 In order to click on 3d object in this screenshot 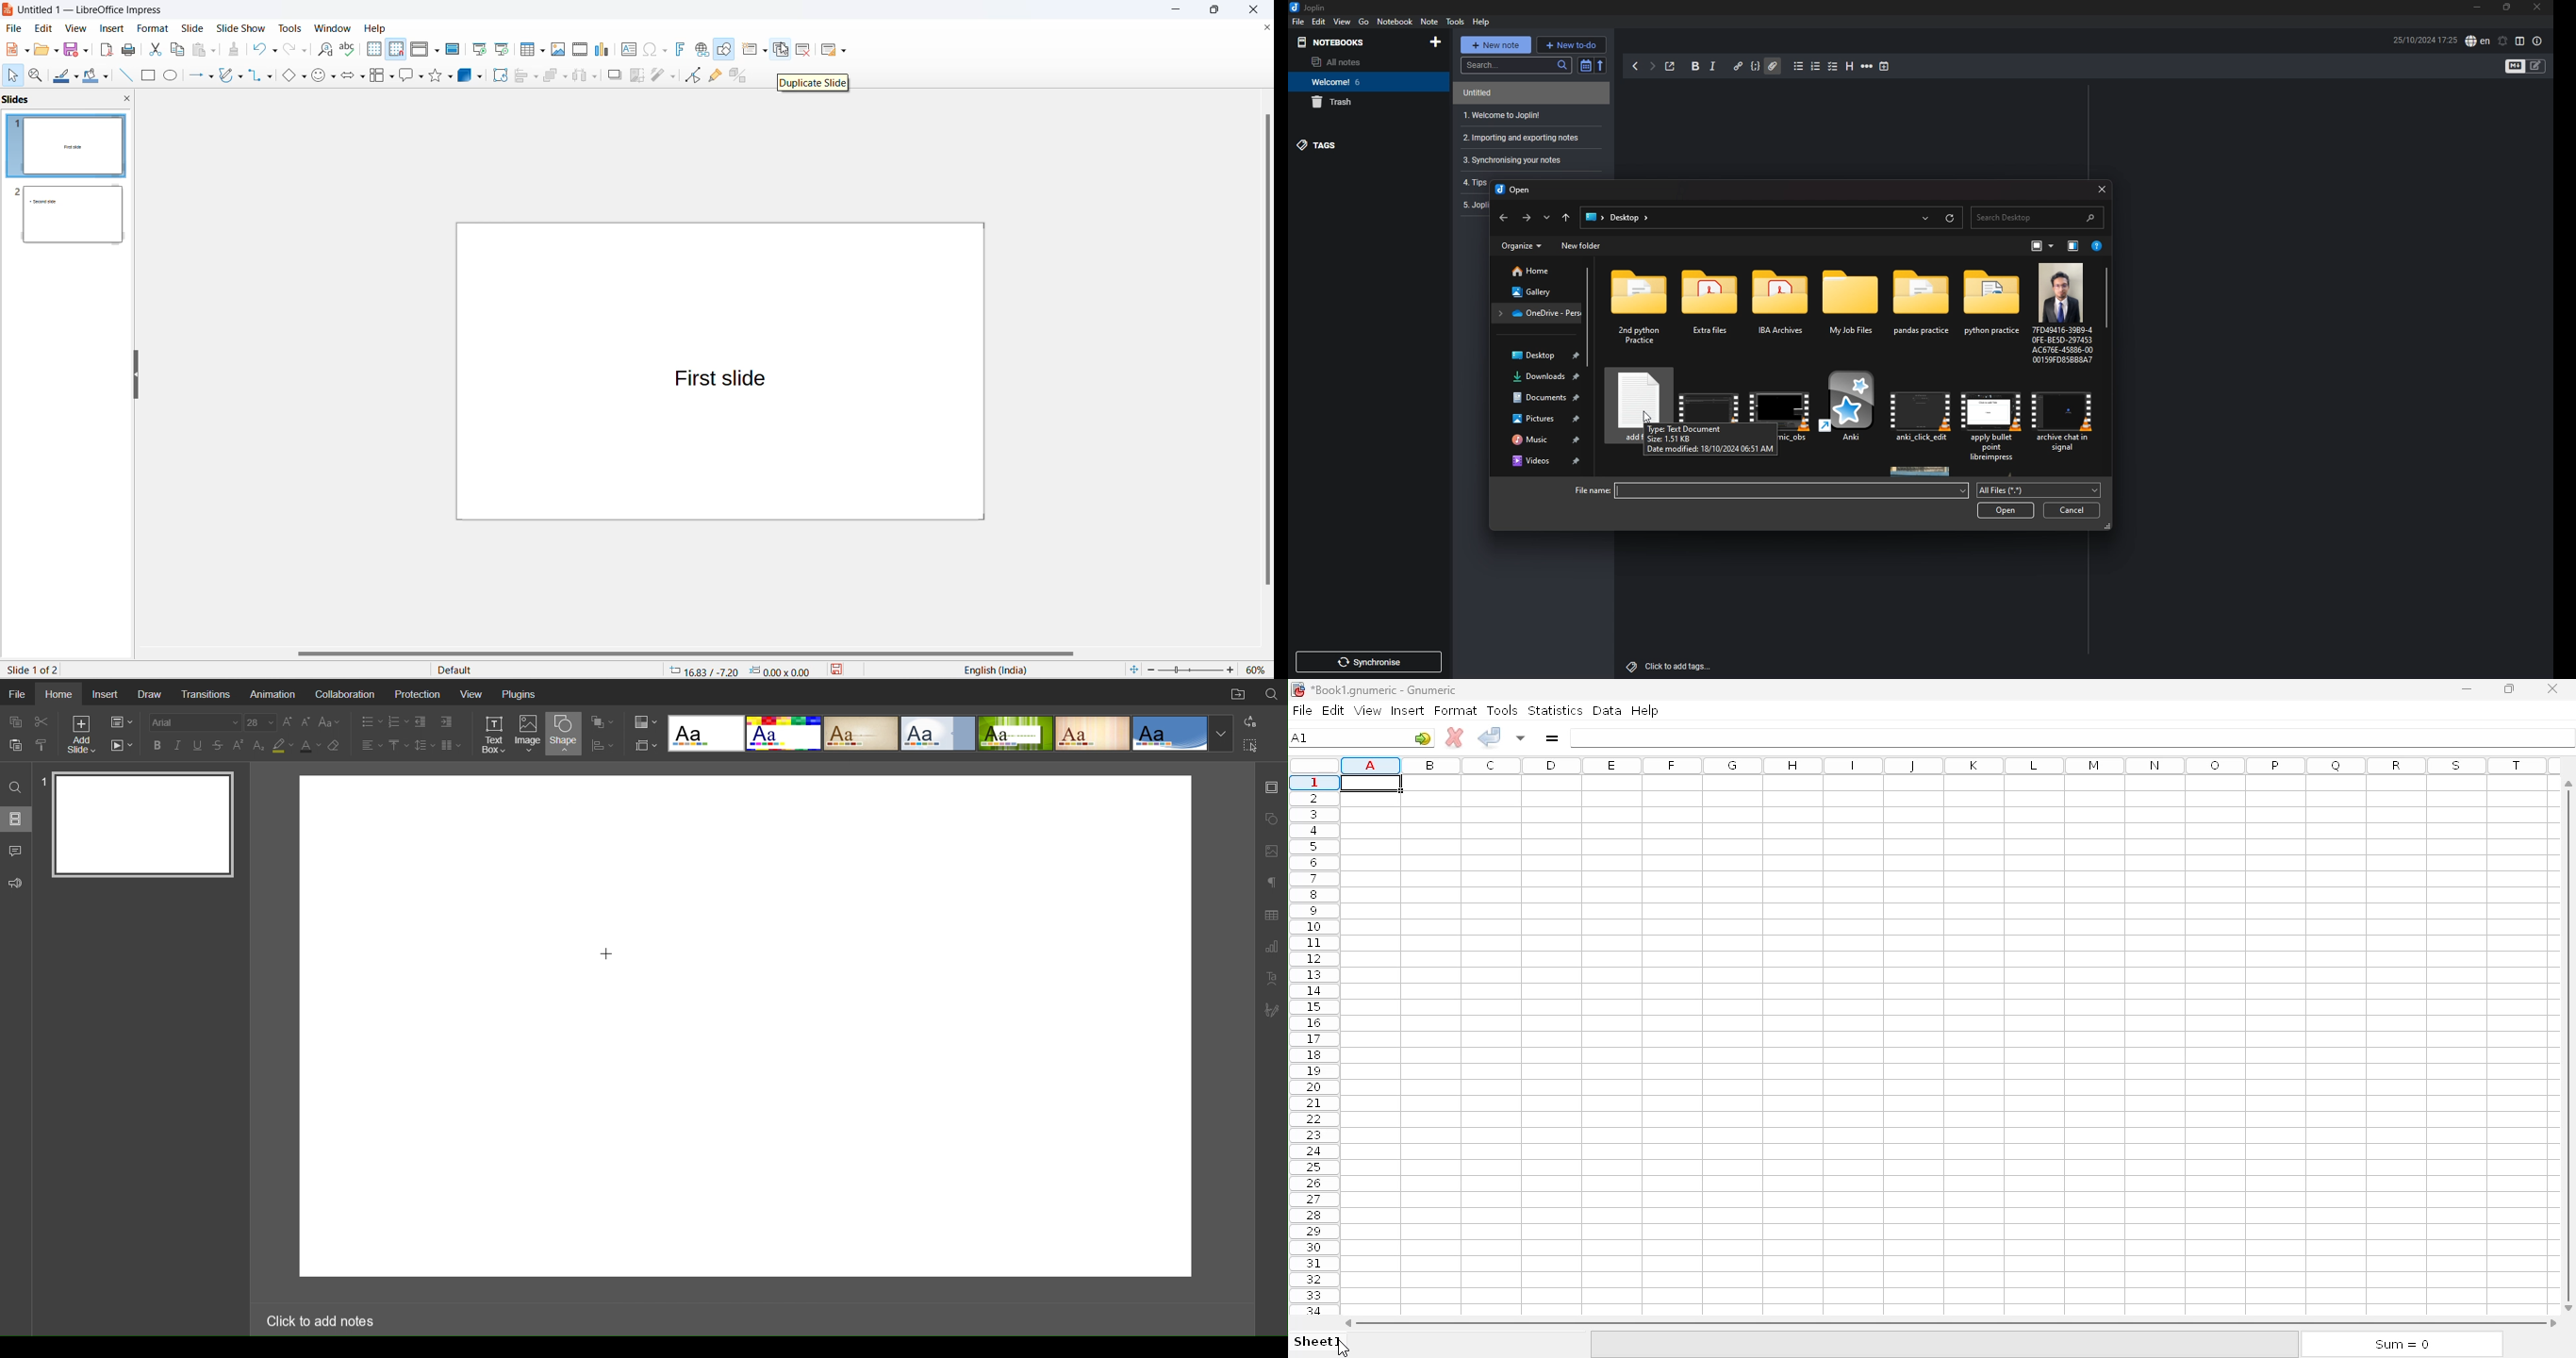, I will do `click(464, 78)`.